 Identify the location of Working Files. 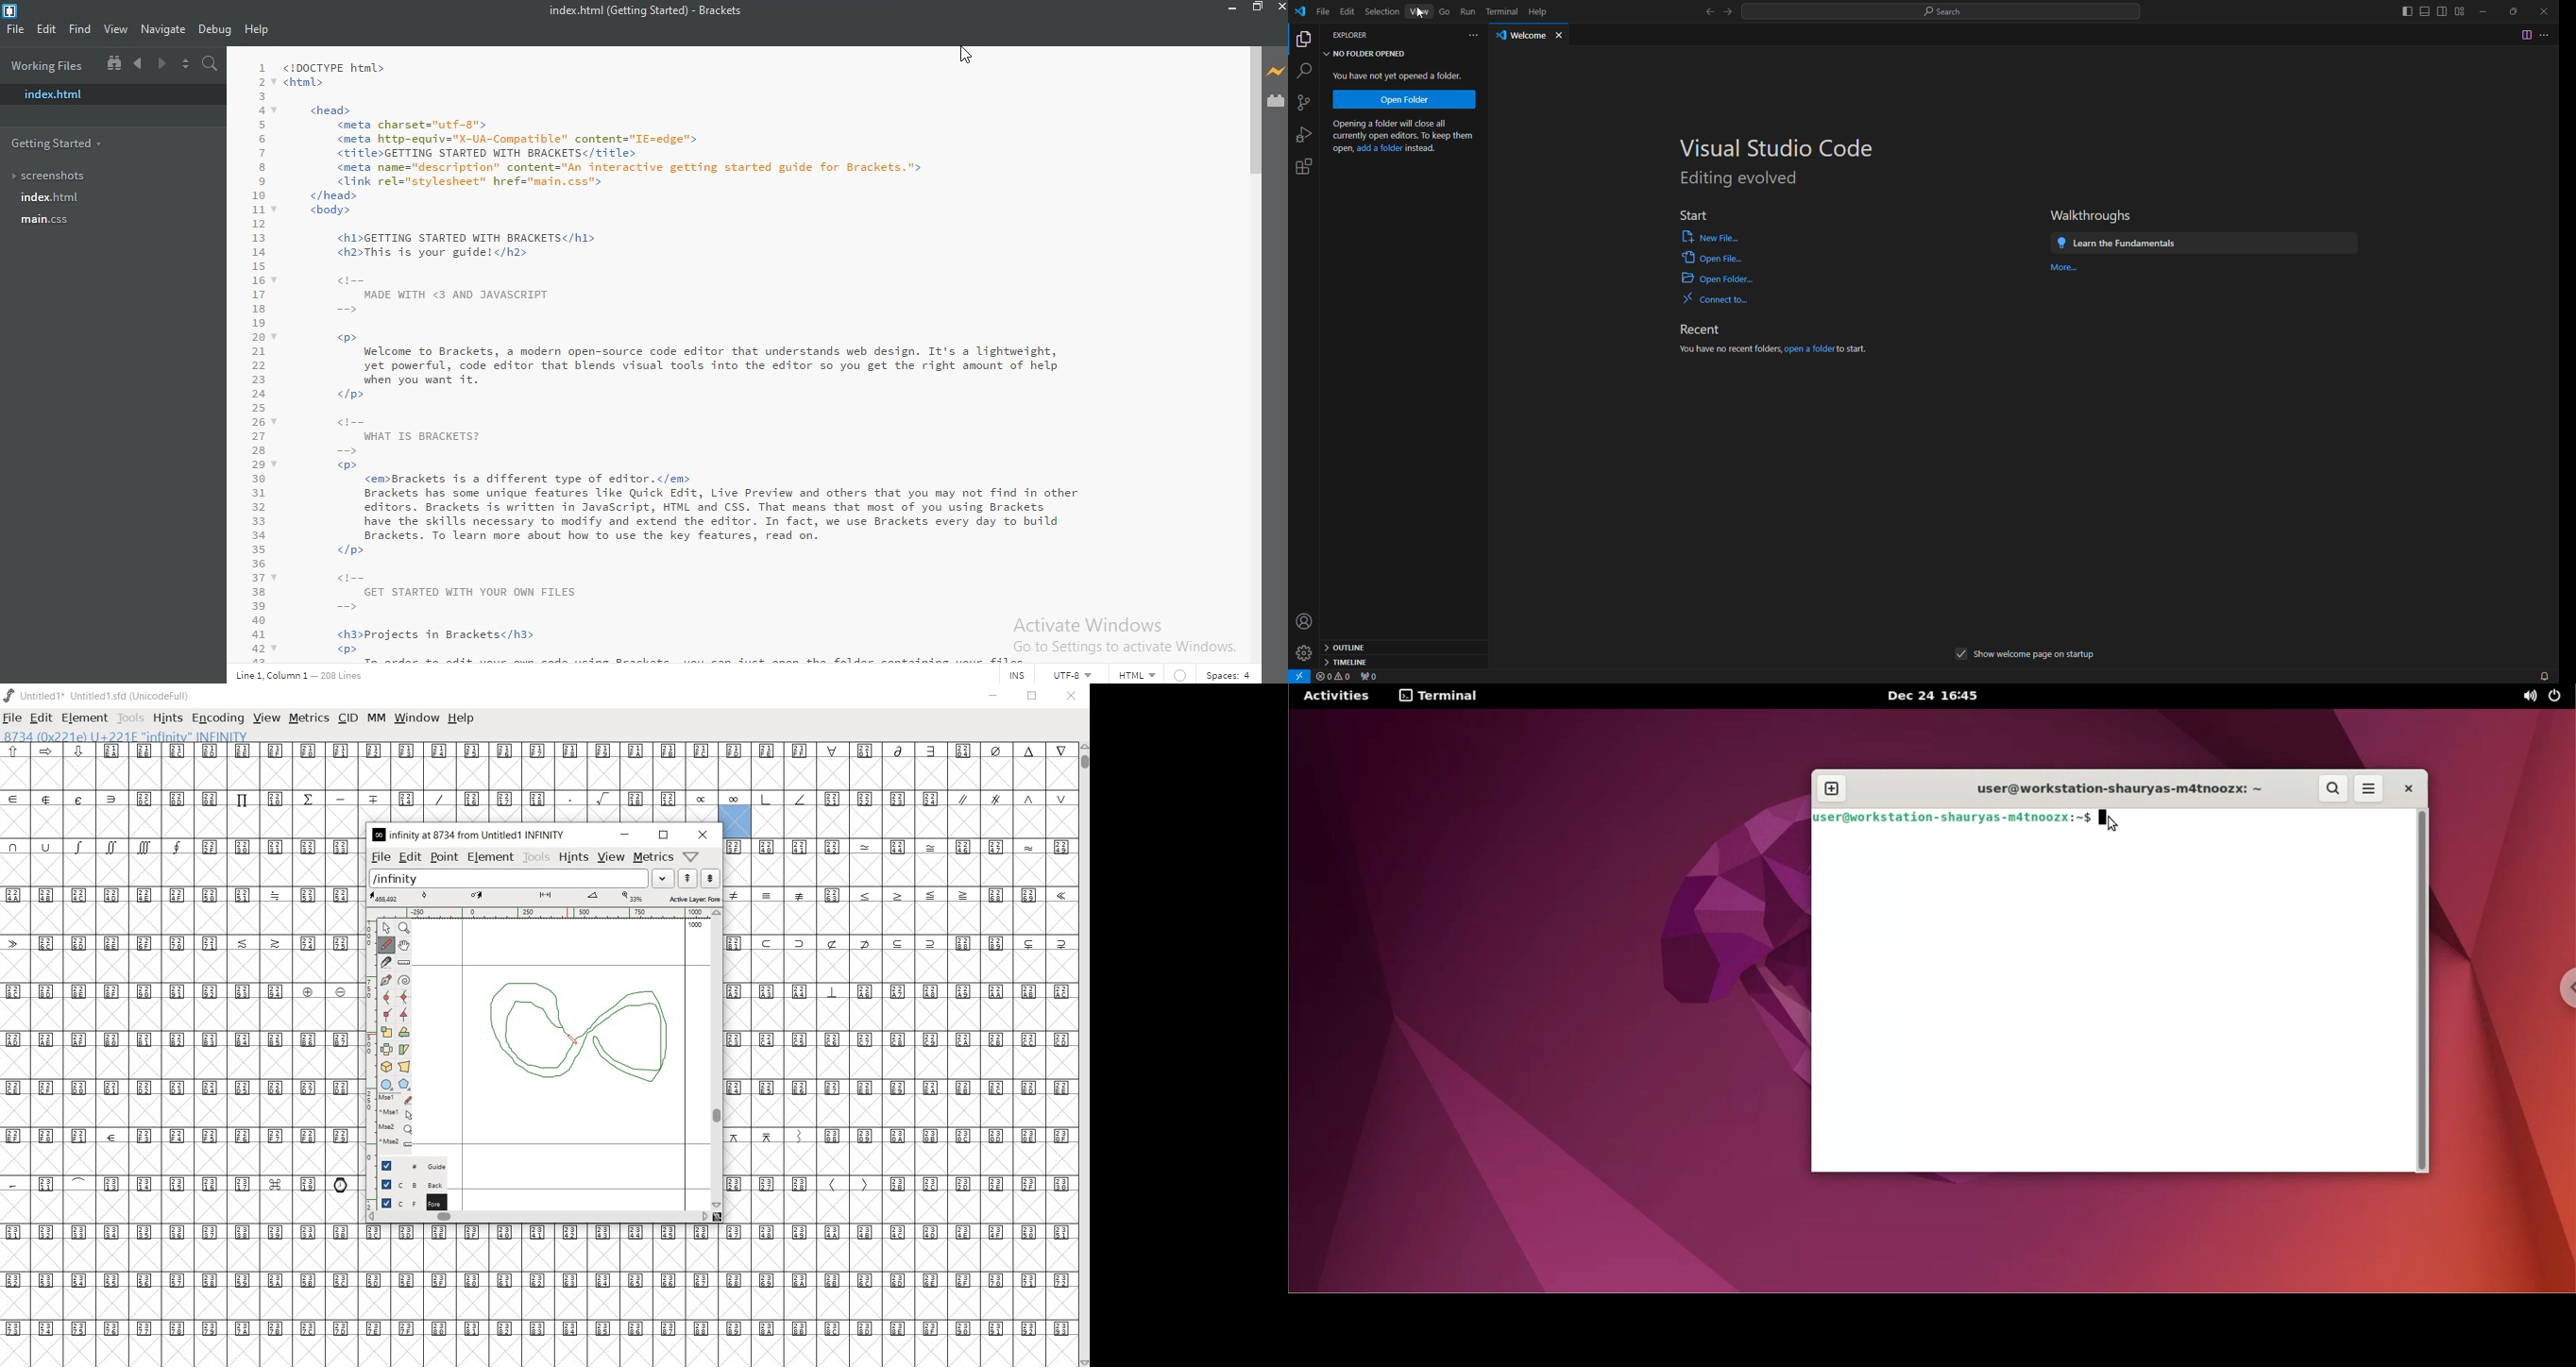
(47, 63).